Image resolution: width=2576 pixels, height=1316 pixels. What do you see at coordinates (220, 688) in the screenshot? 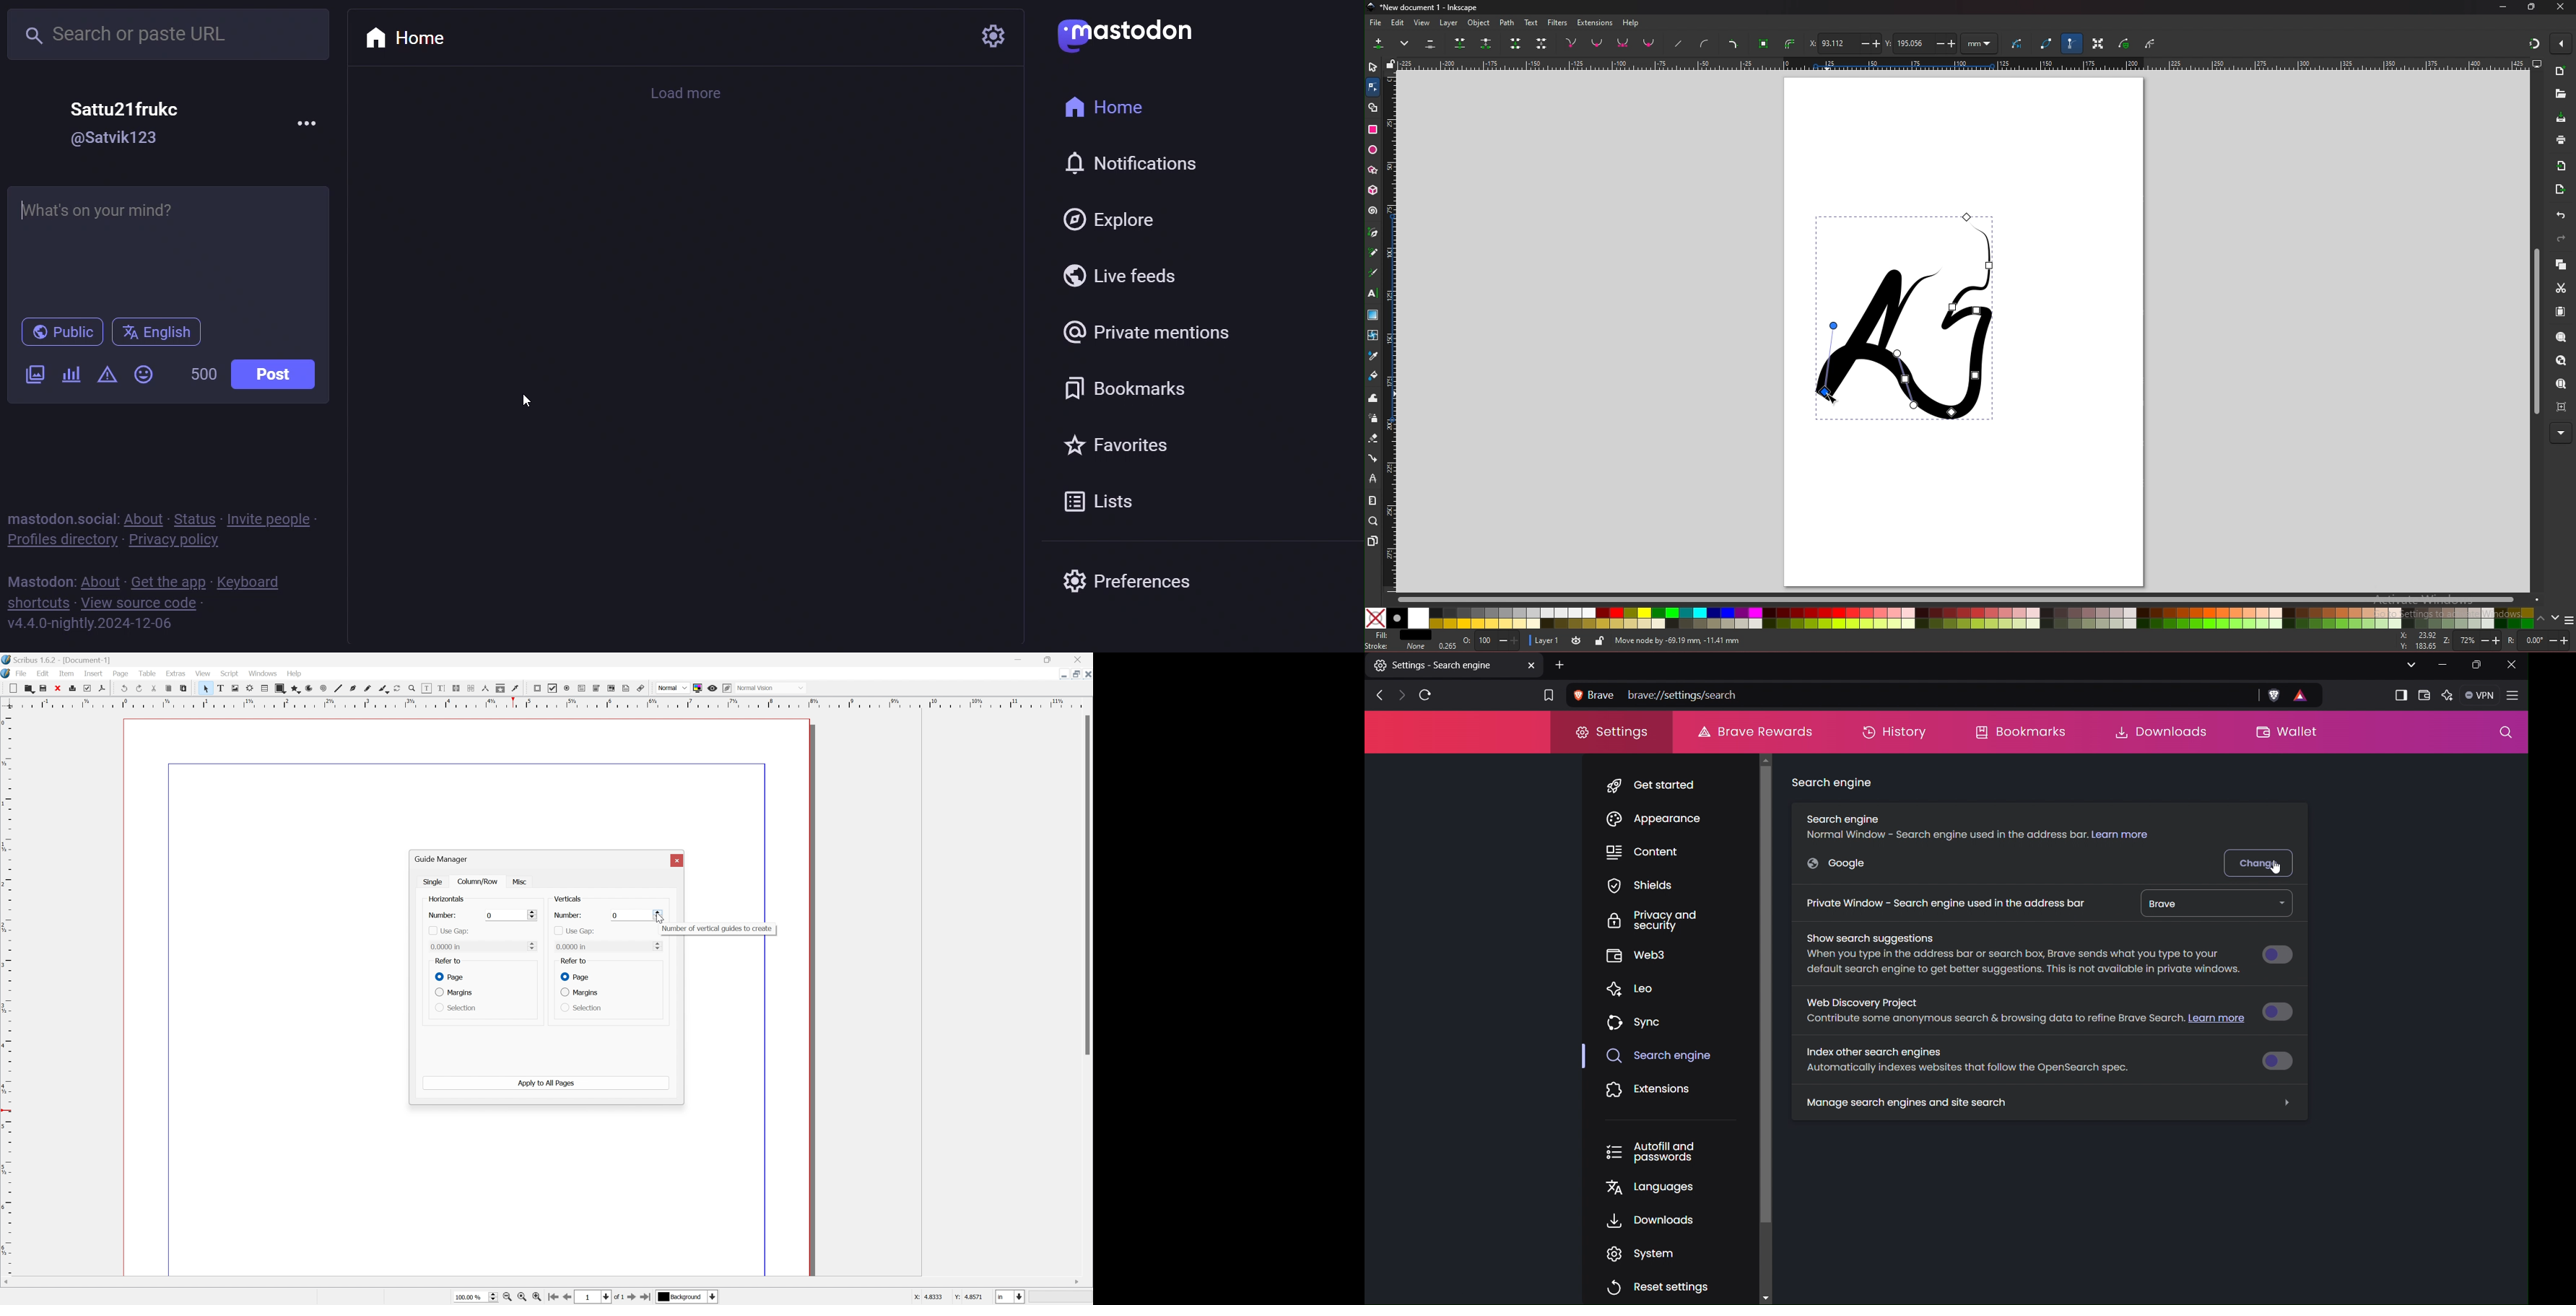
I see `text box` at bounding box center [220, 688].